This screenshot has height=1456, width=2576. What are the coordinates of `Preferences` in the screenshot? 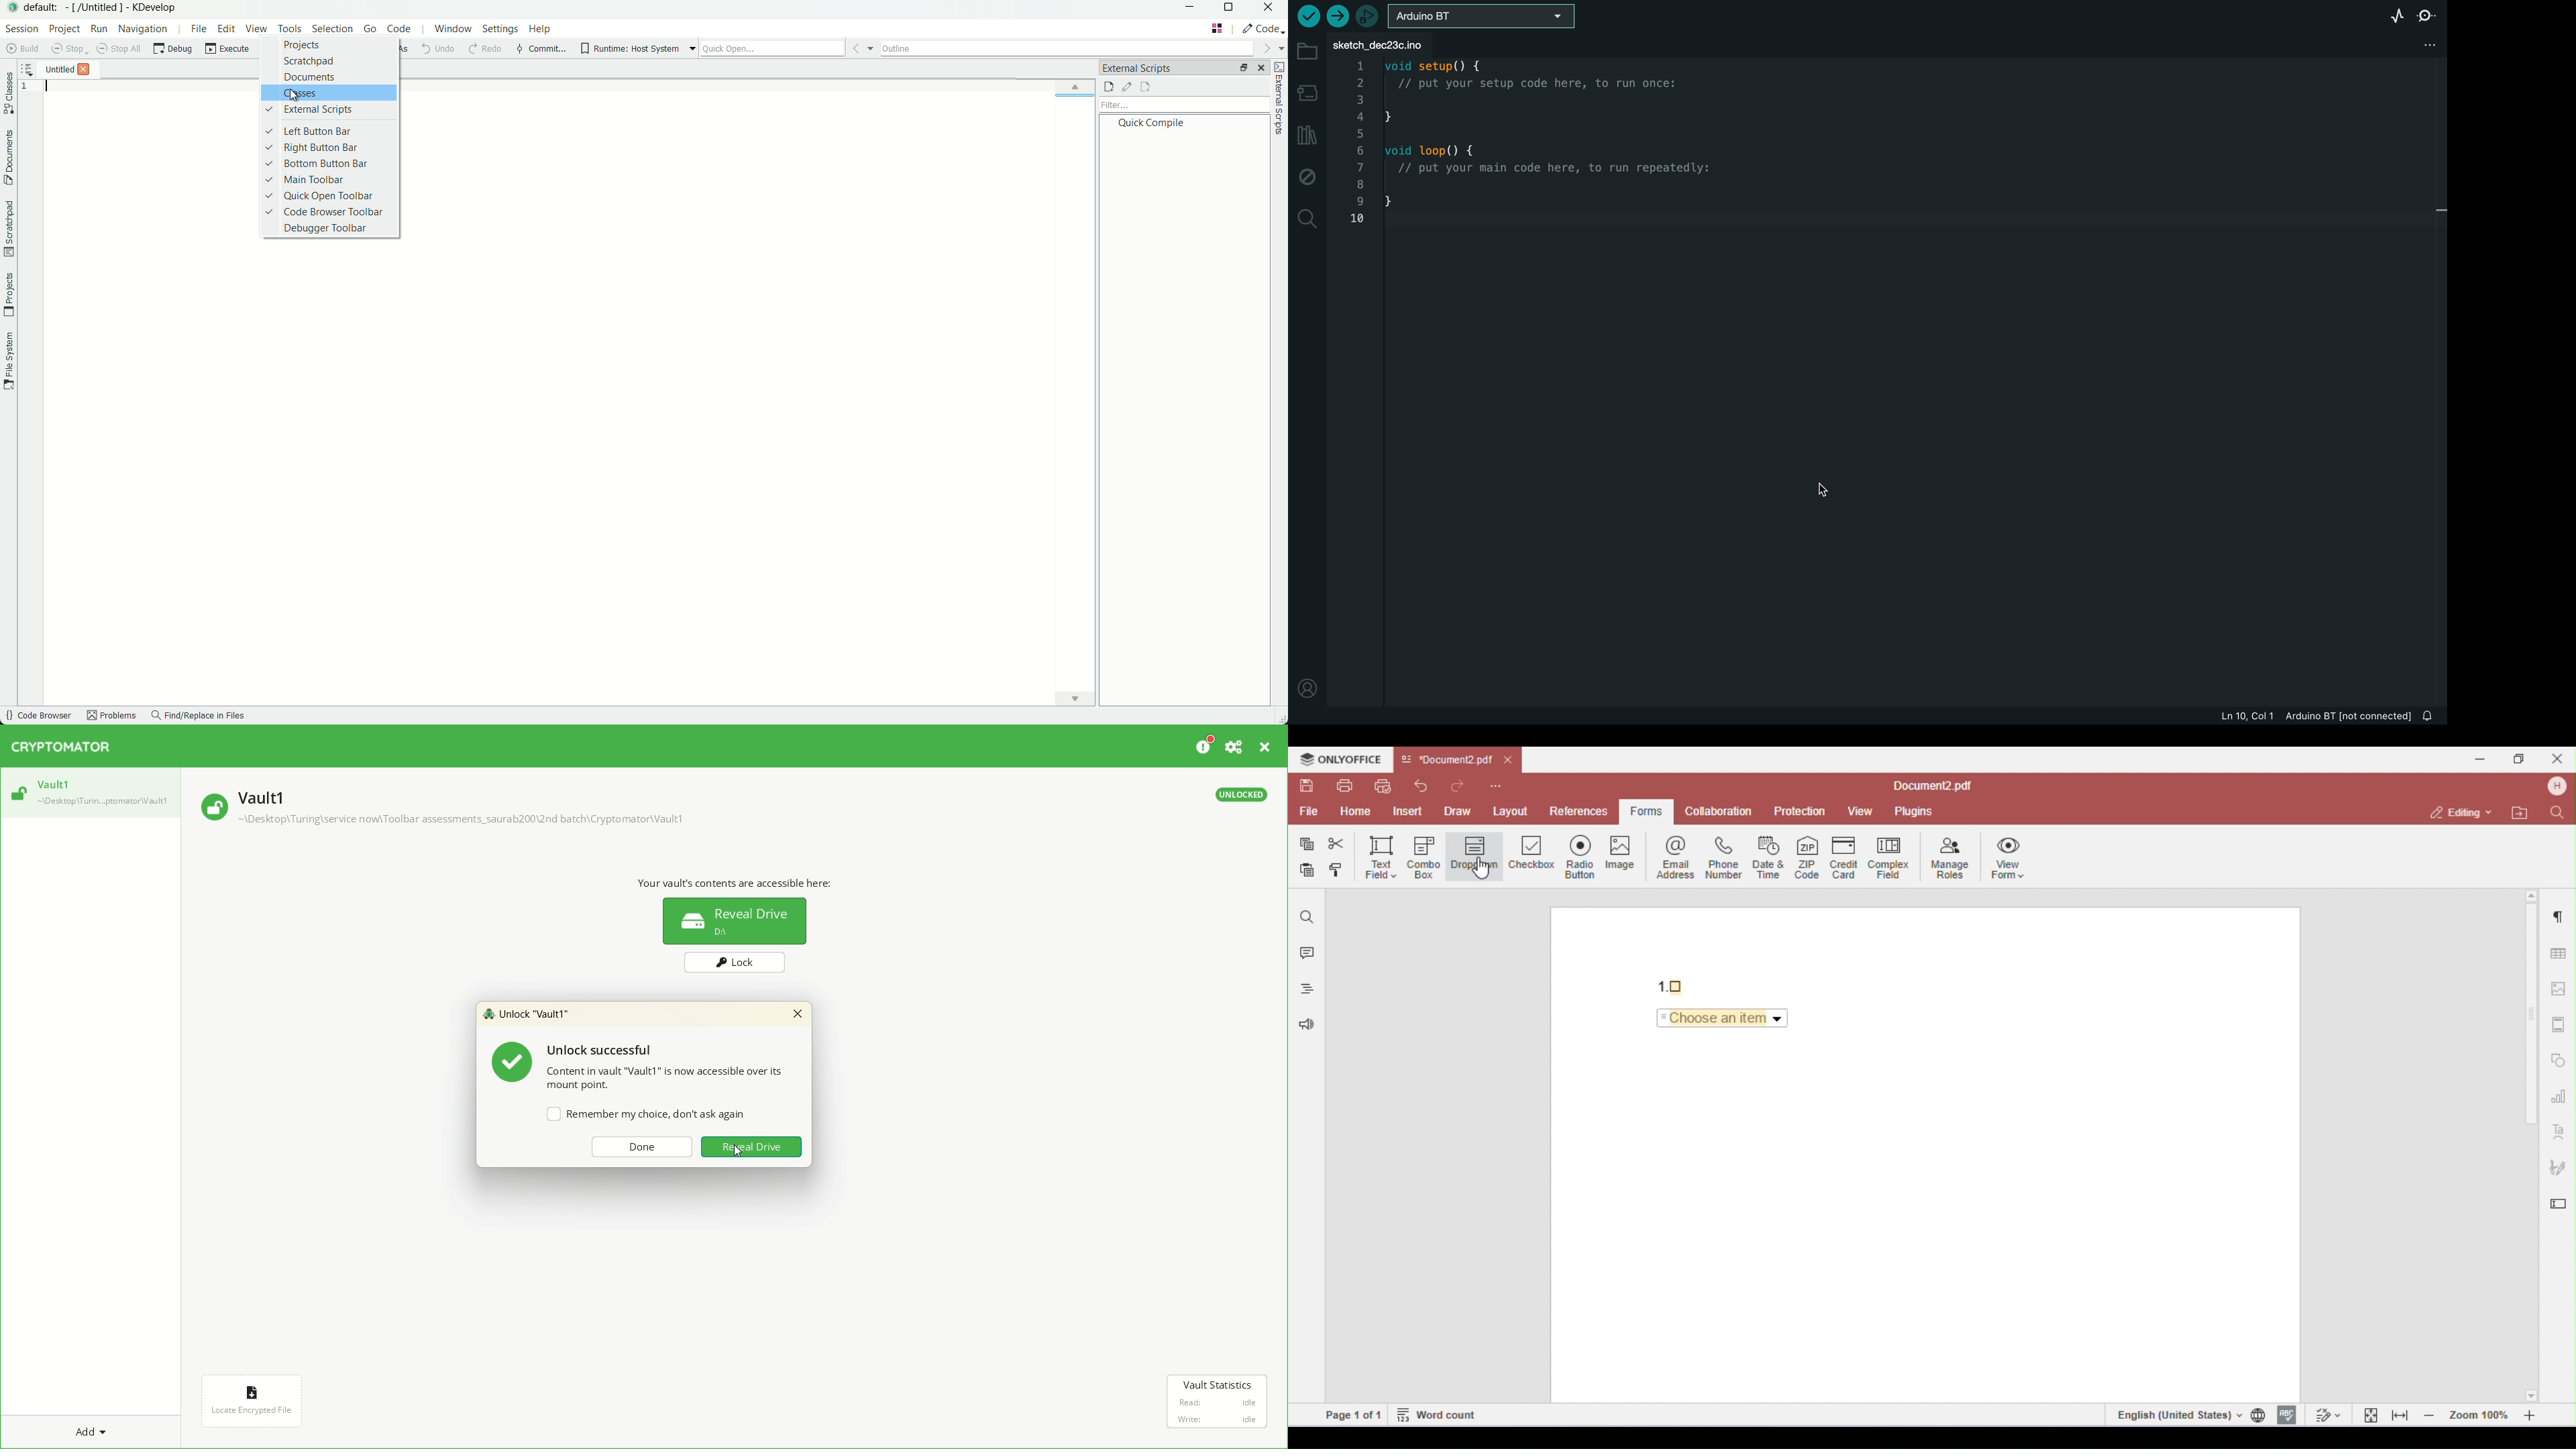 It's located at (1236, 749).